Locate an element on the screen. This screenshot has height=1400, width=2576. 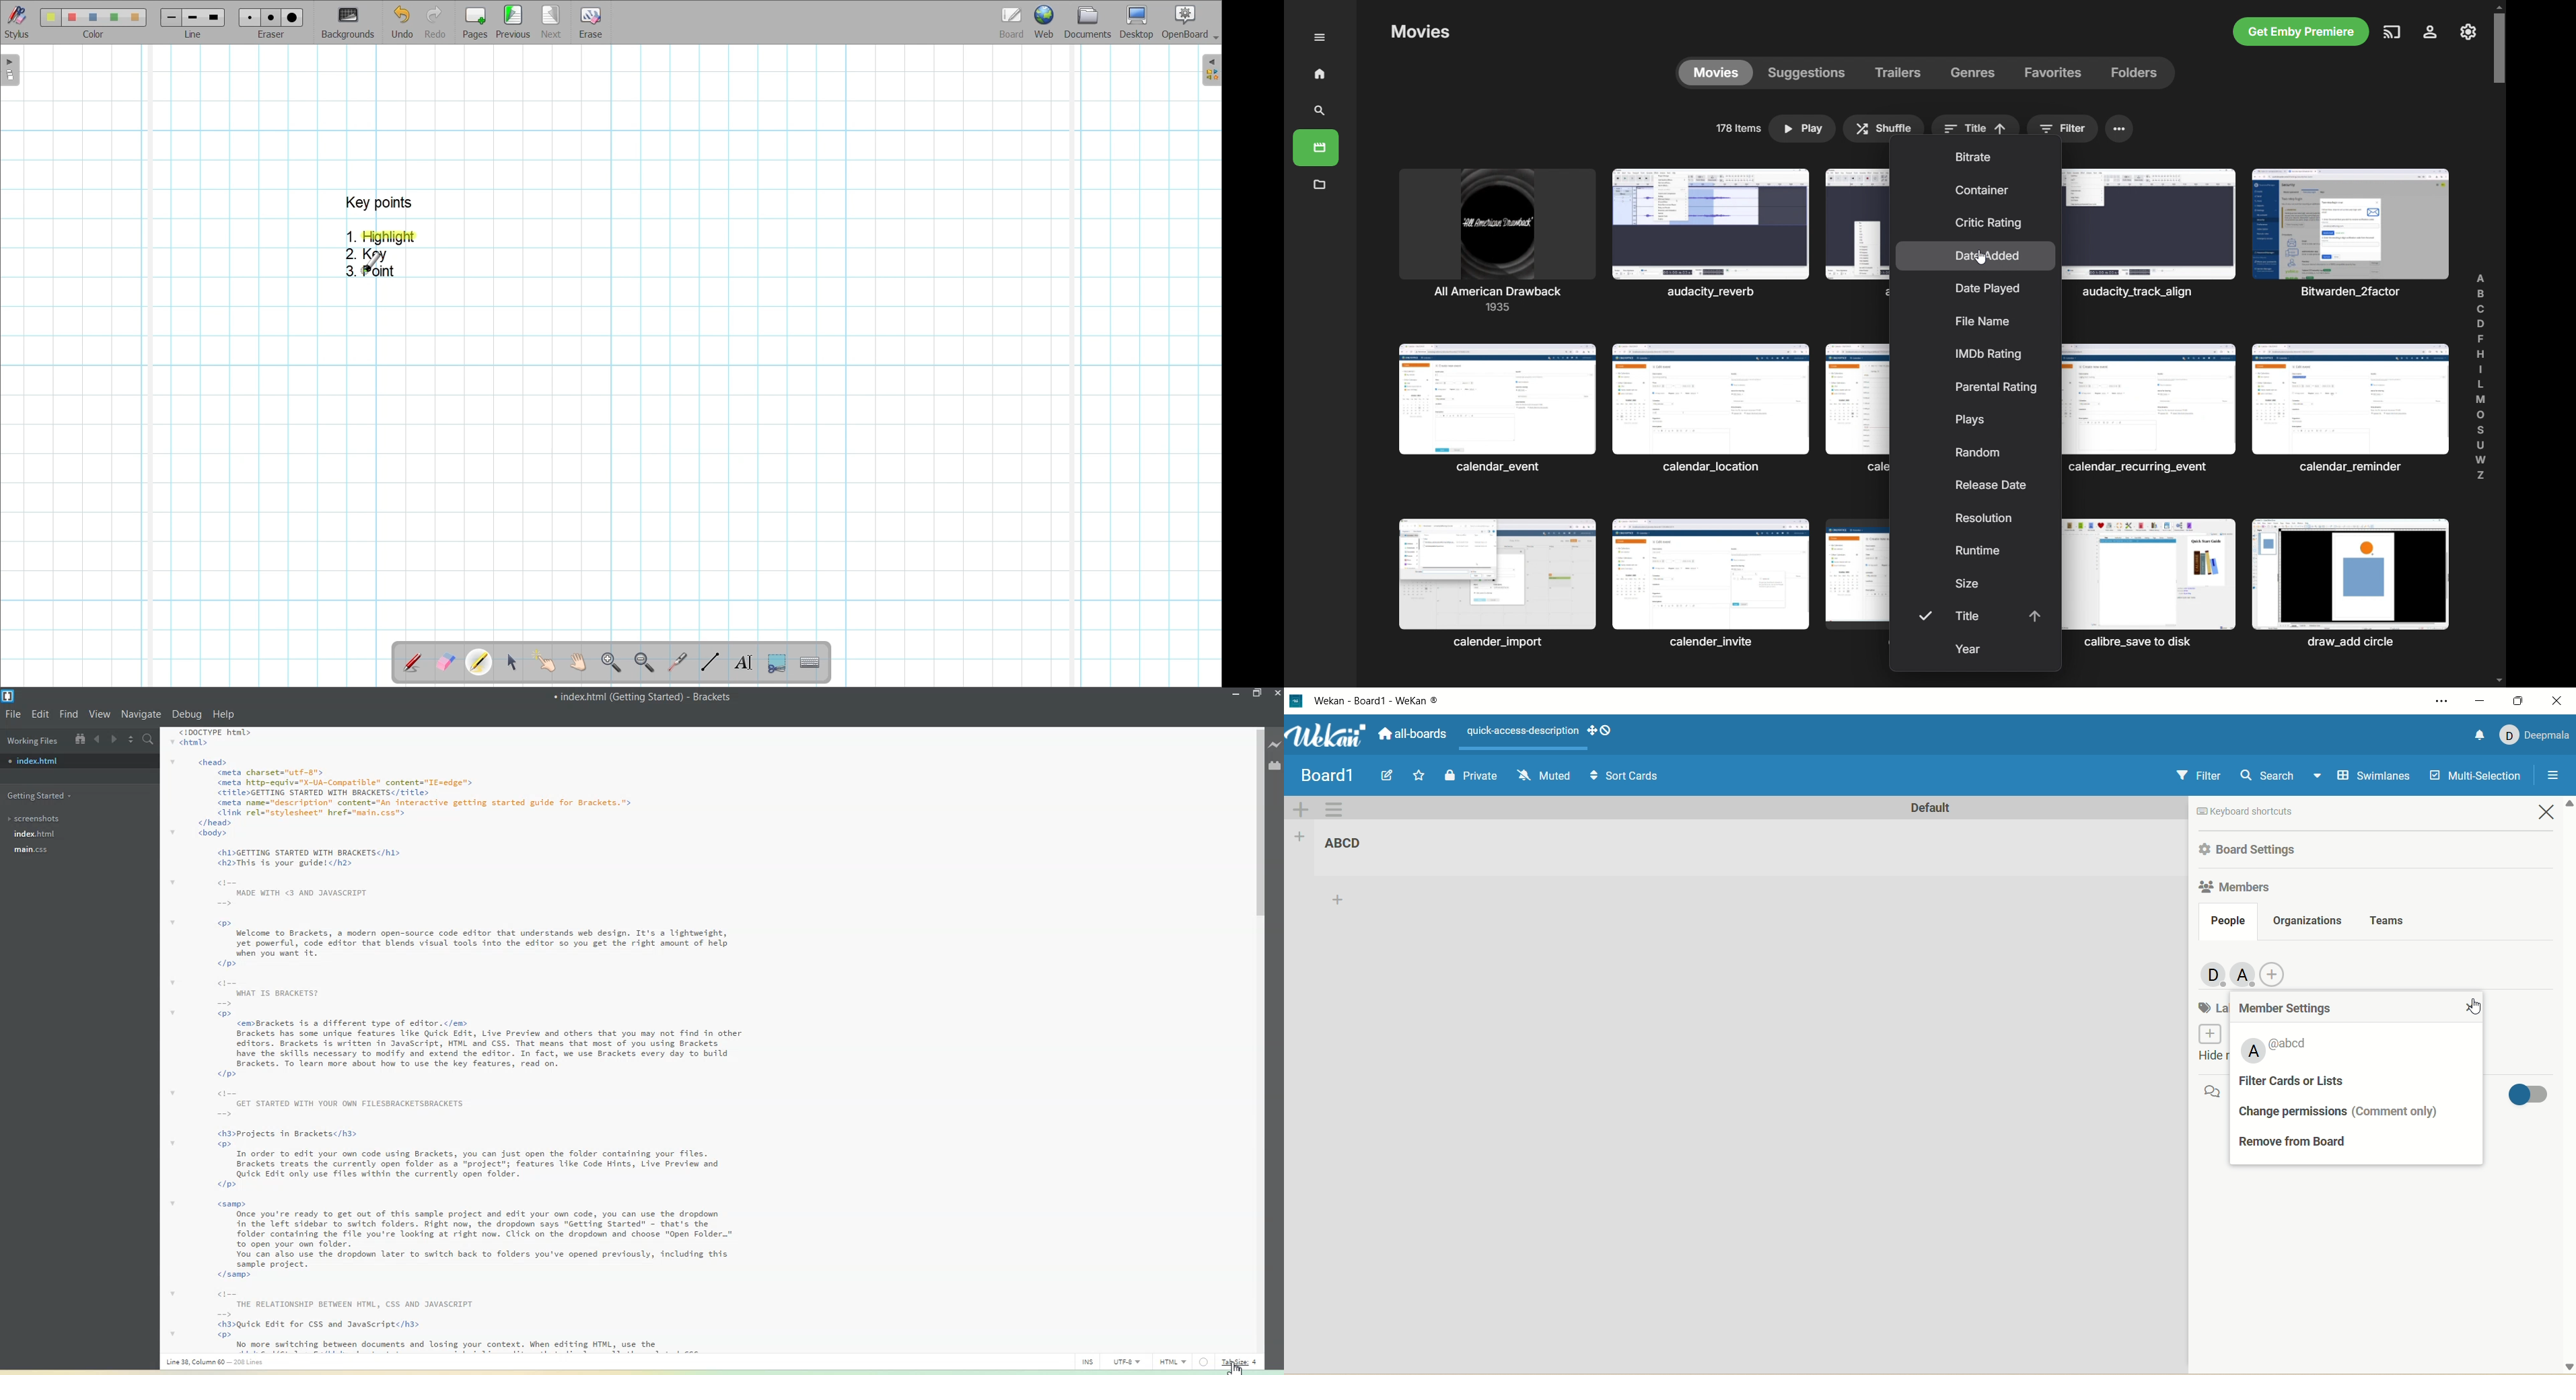
no of items is located at coordinates (1737, 129).